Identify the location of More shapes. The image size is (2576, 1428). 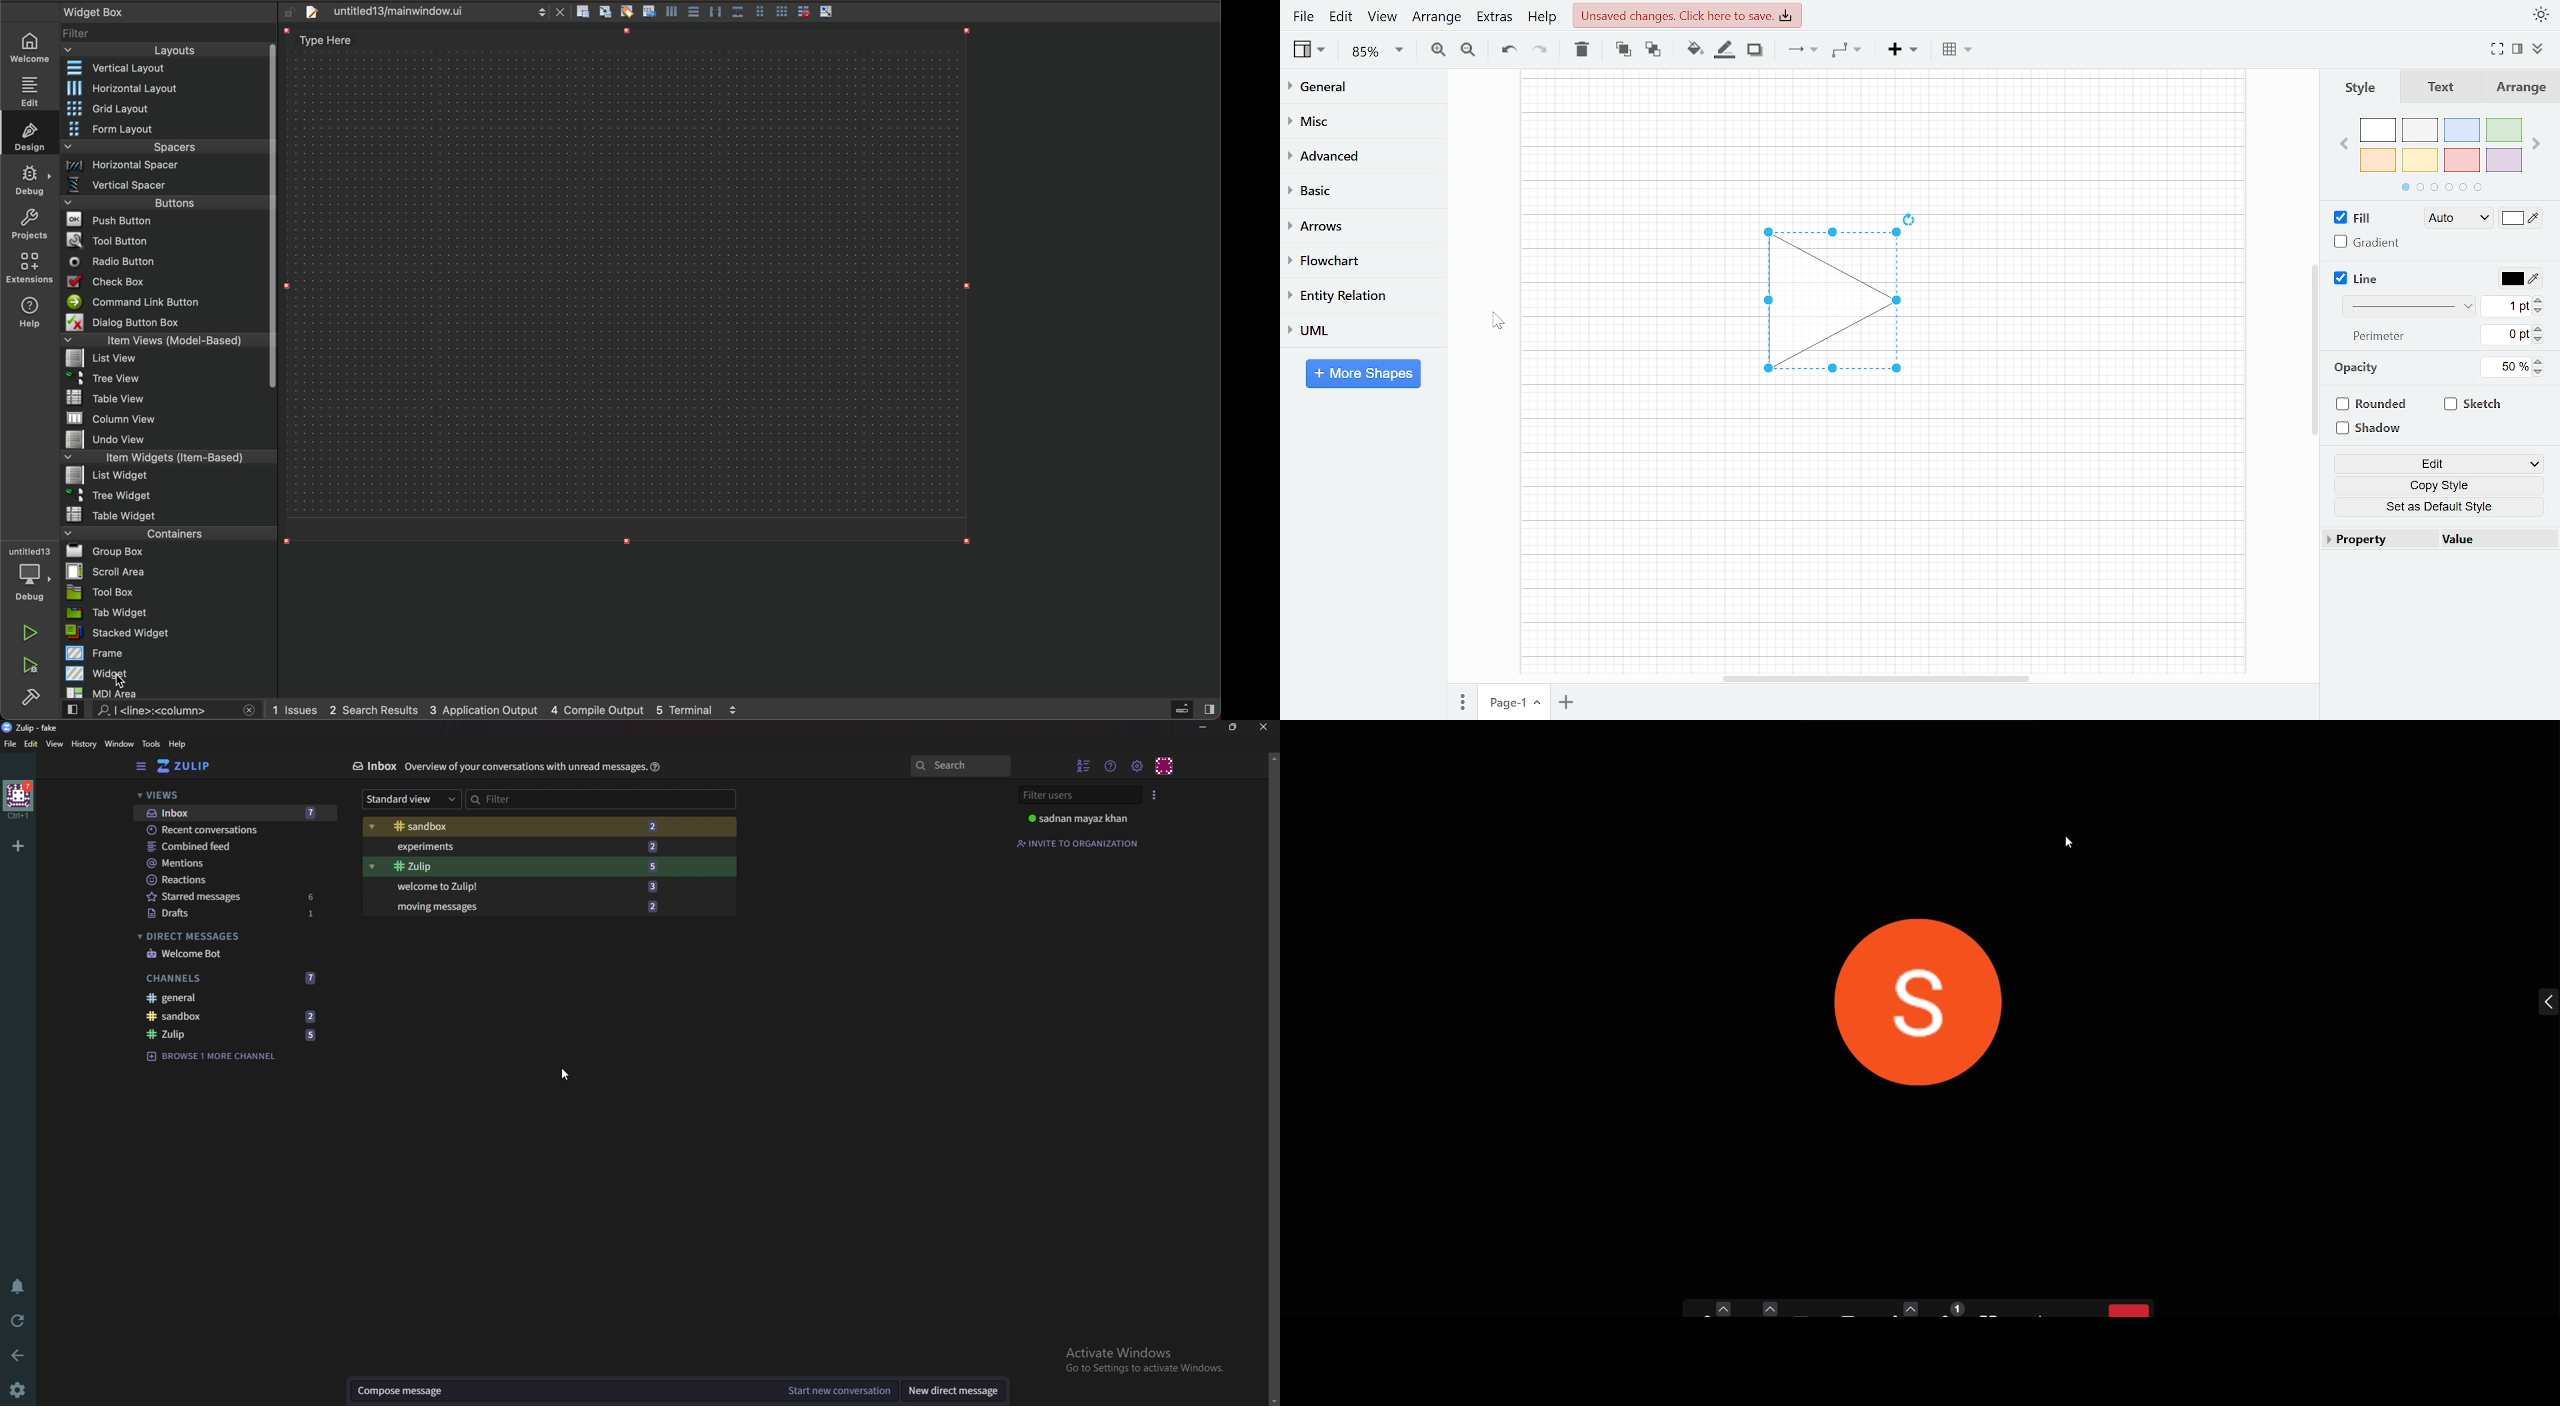
(1363, 373).